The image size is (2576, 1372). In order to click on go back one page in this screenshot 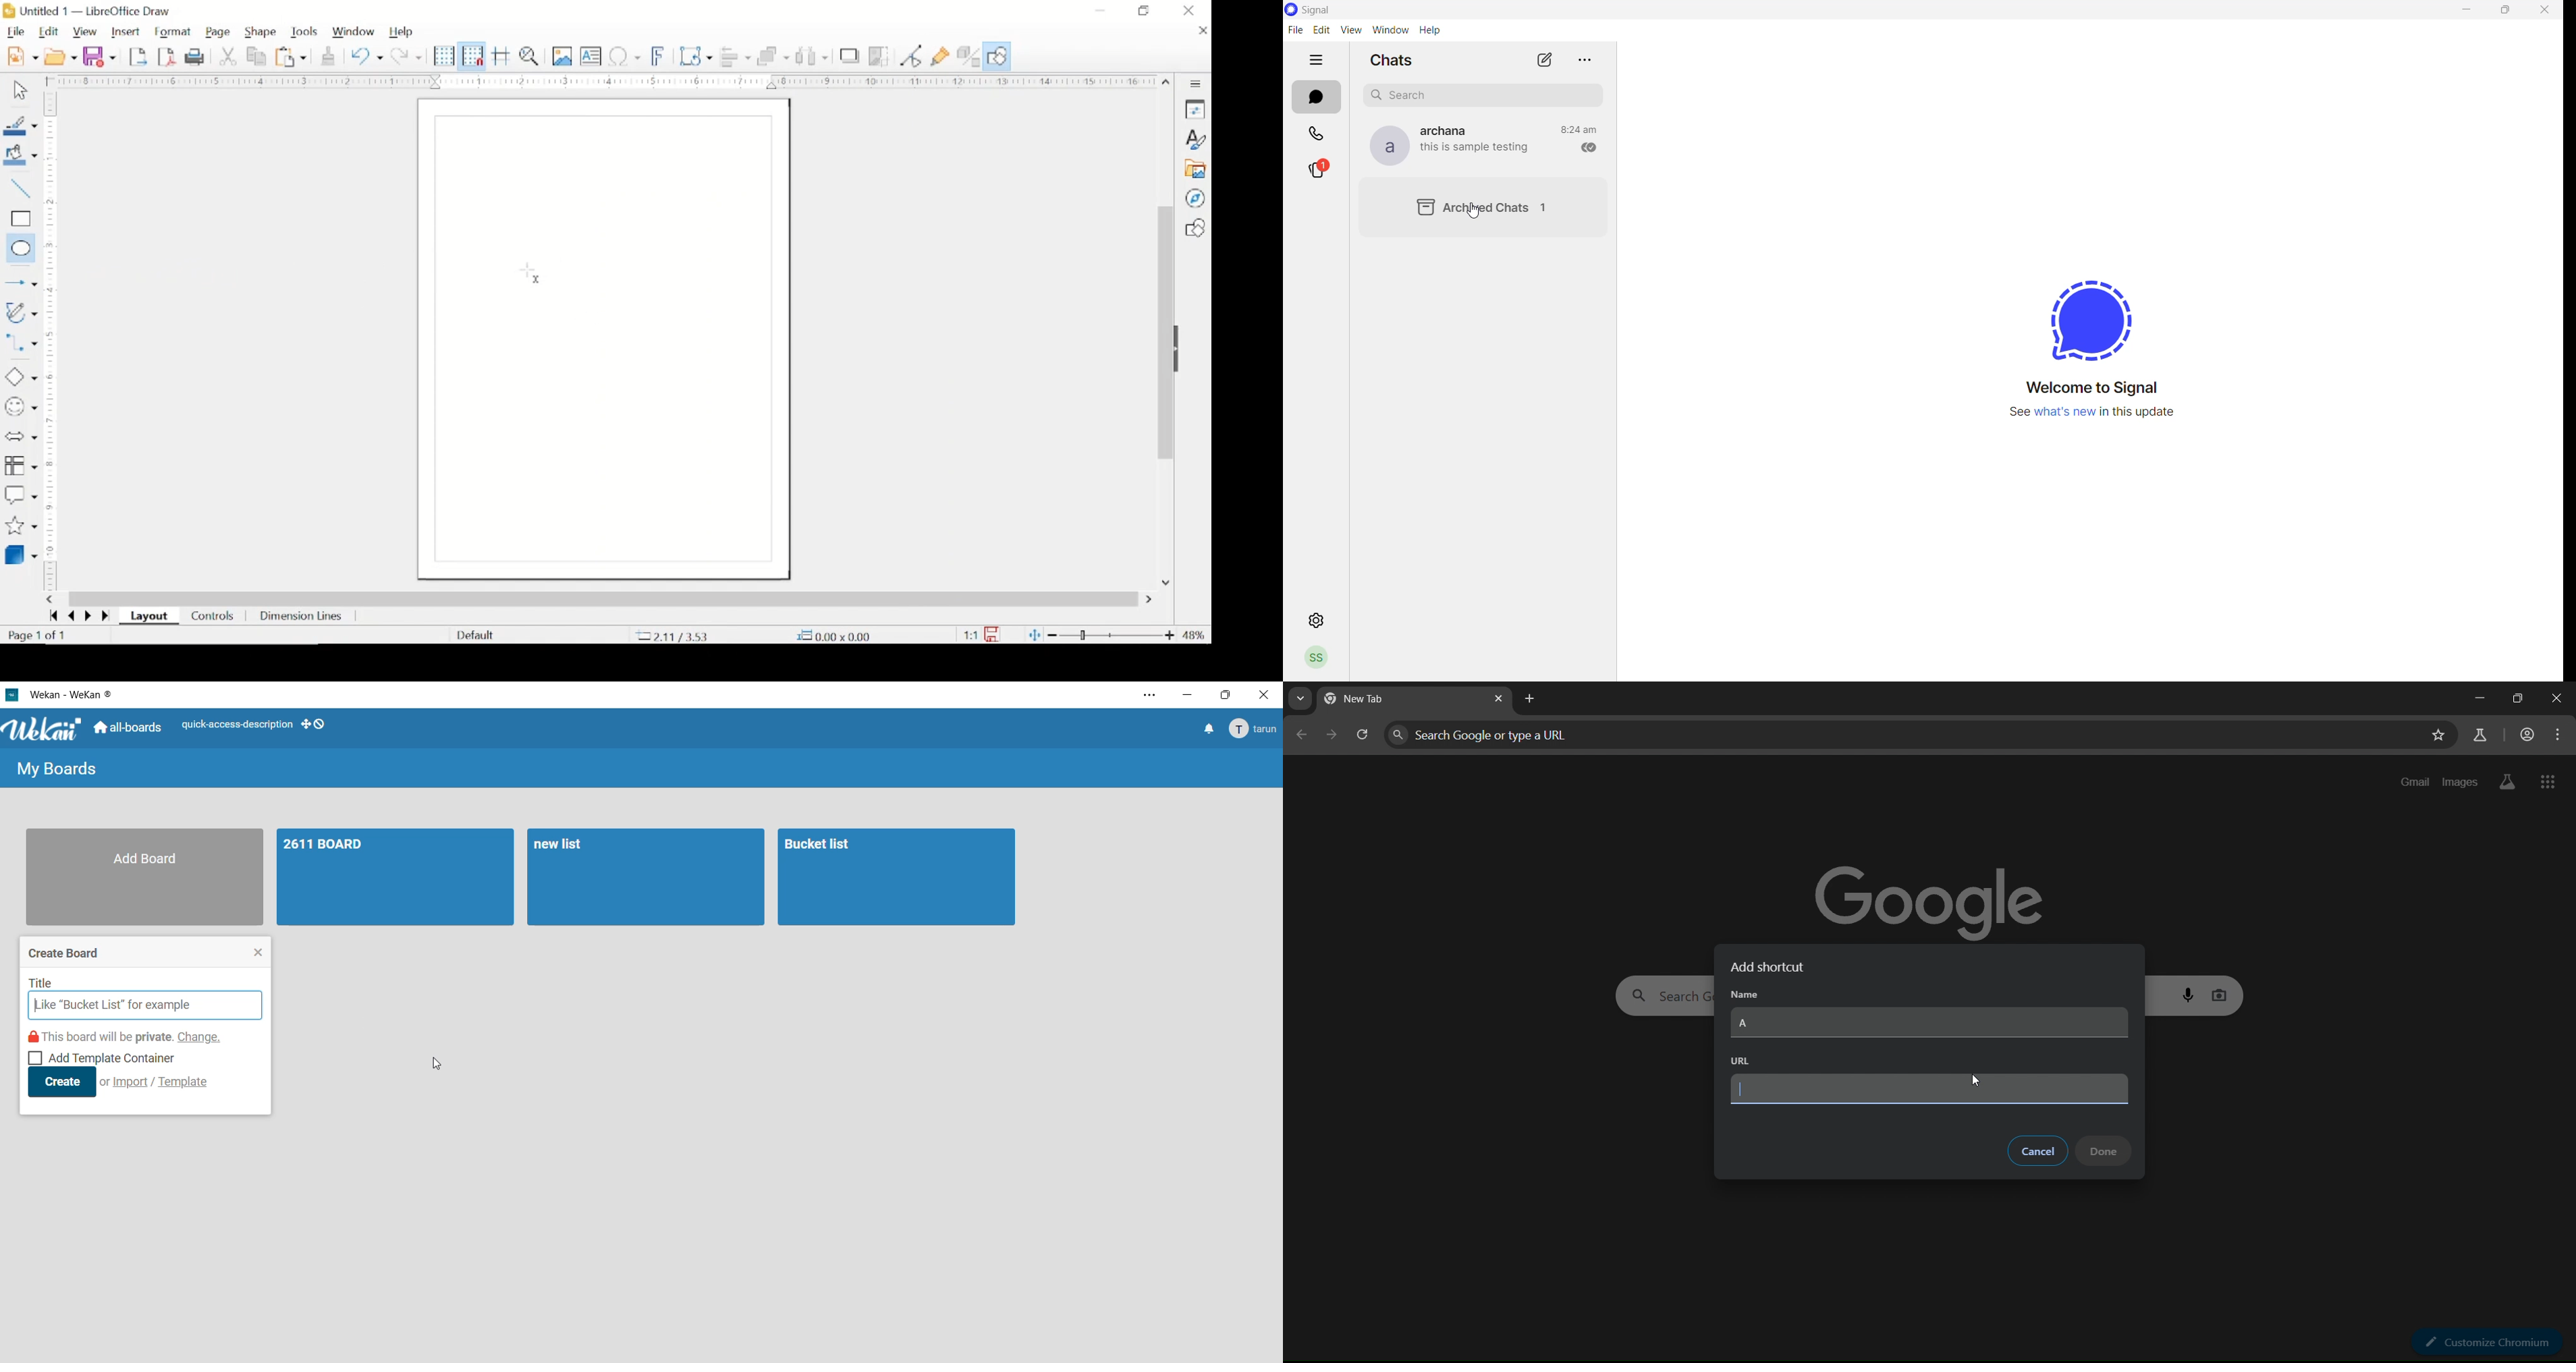, I will do `click(1301, 738)`.